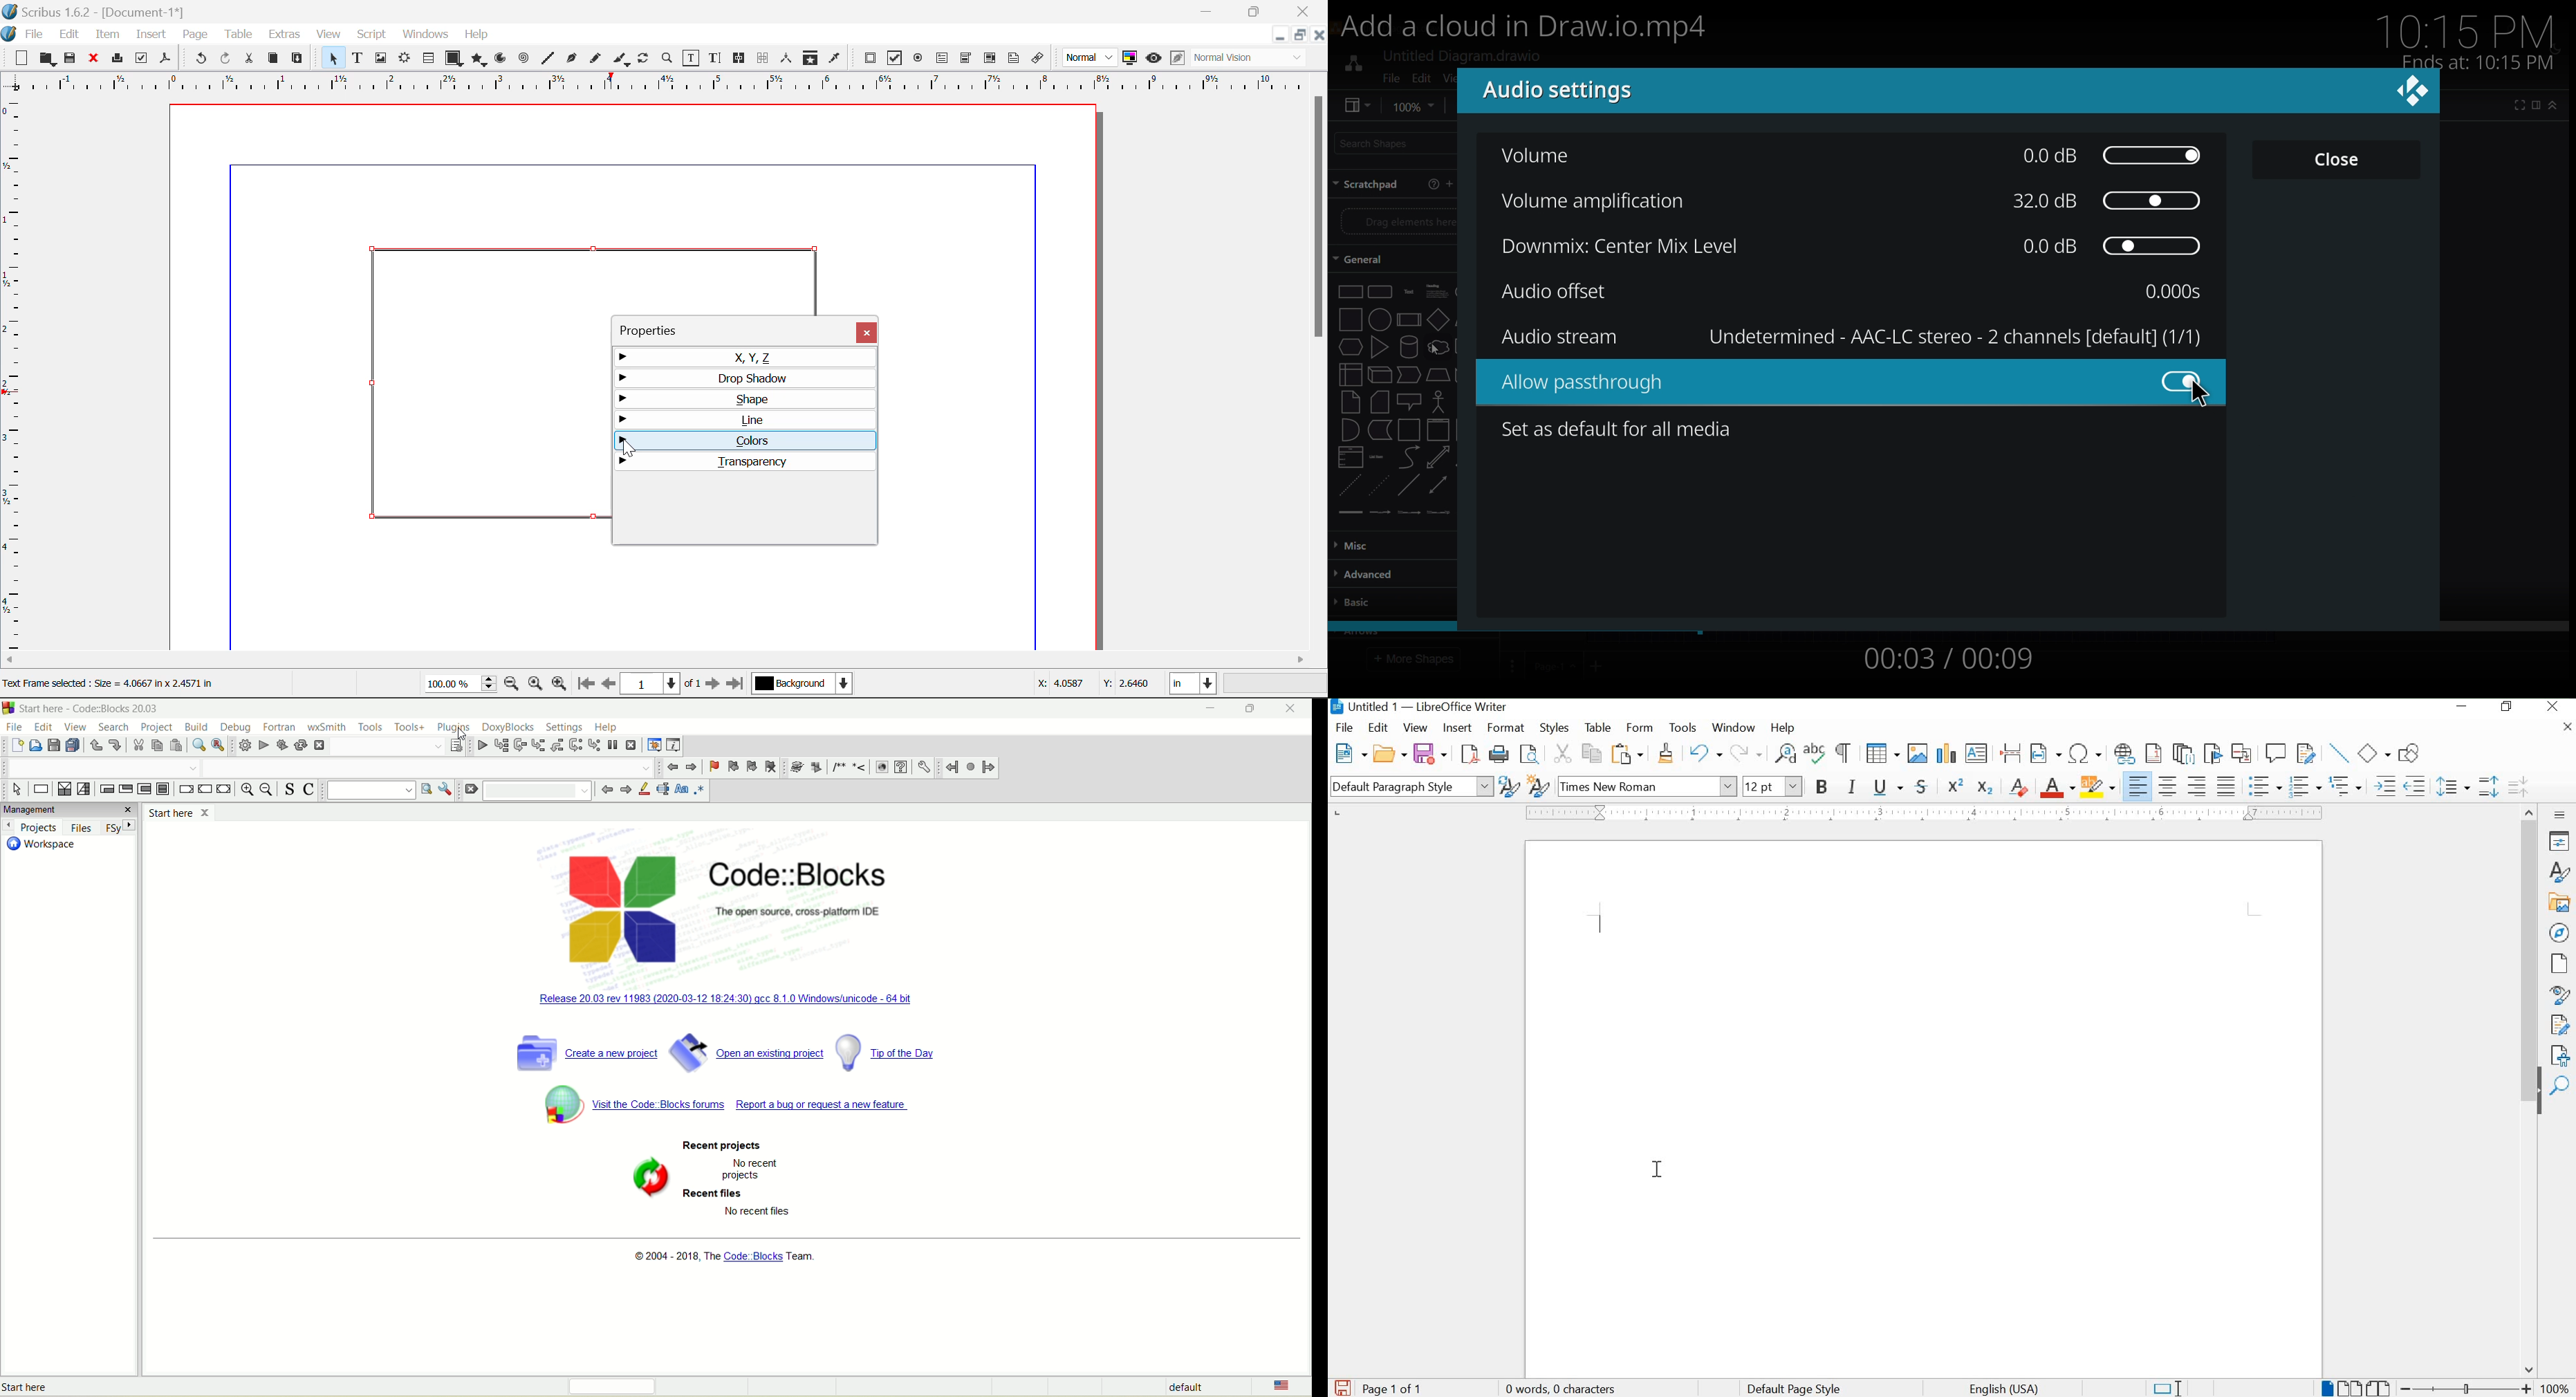 The image size is (2576, 1400). Describe the element at coordinates (1257, 10) in the screenshot. I see `Minimize` at that location.